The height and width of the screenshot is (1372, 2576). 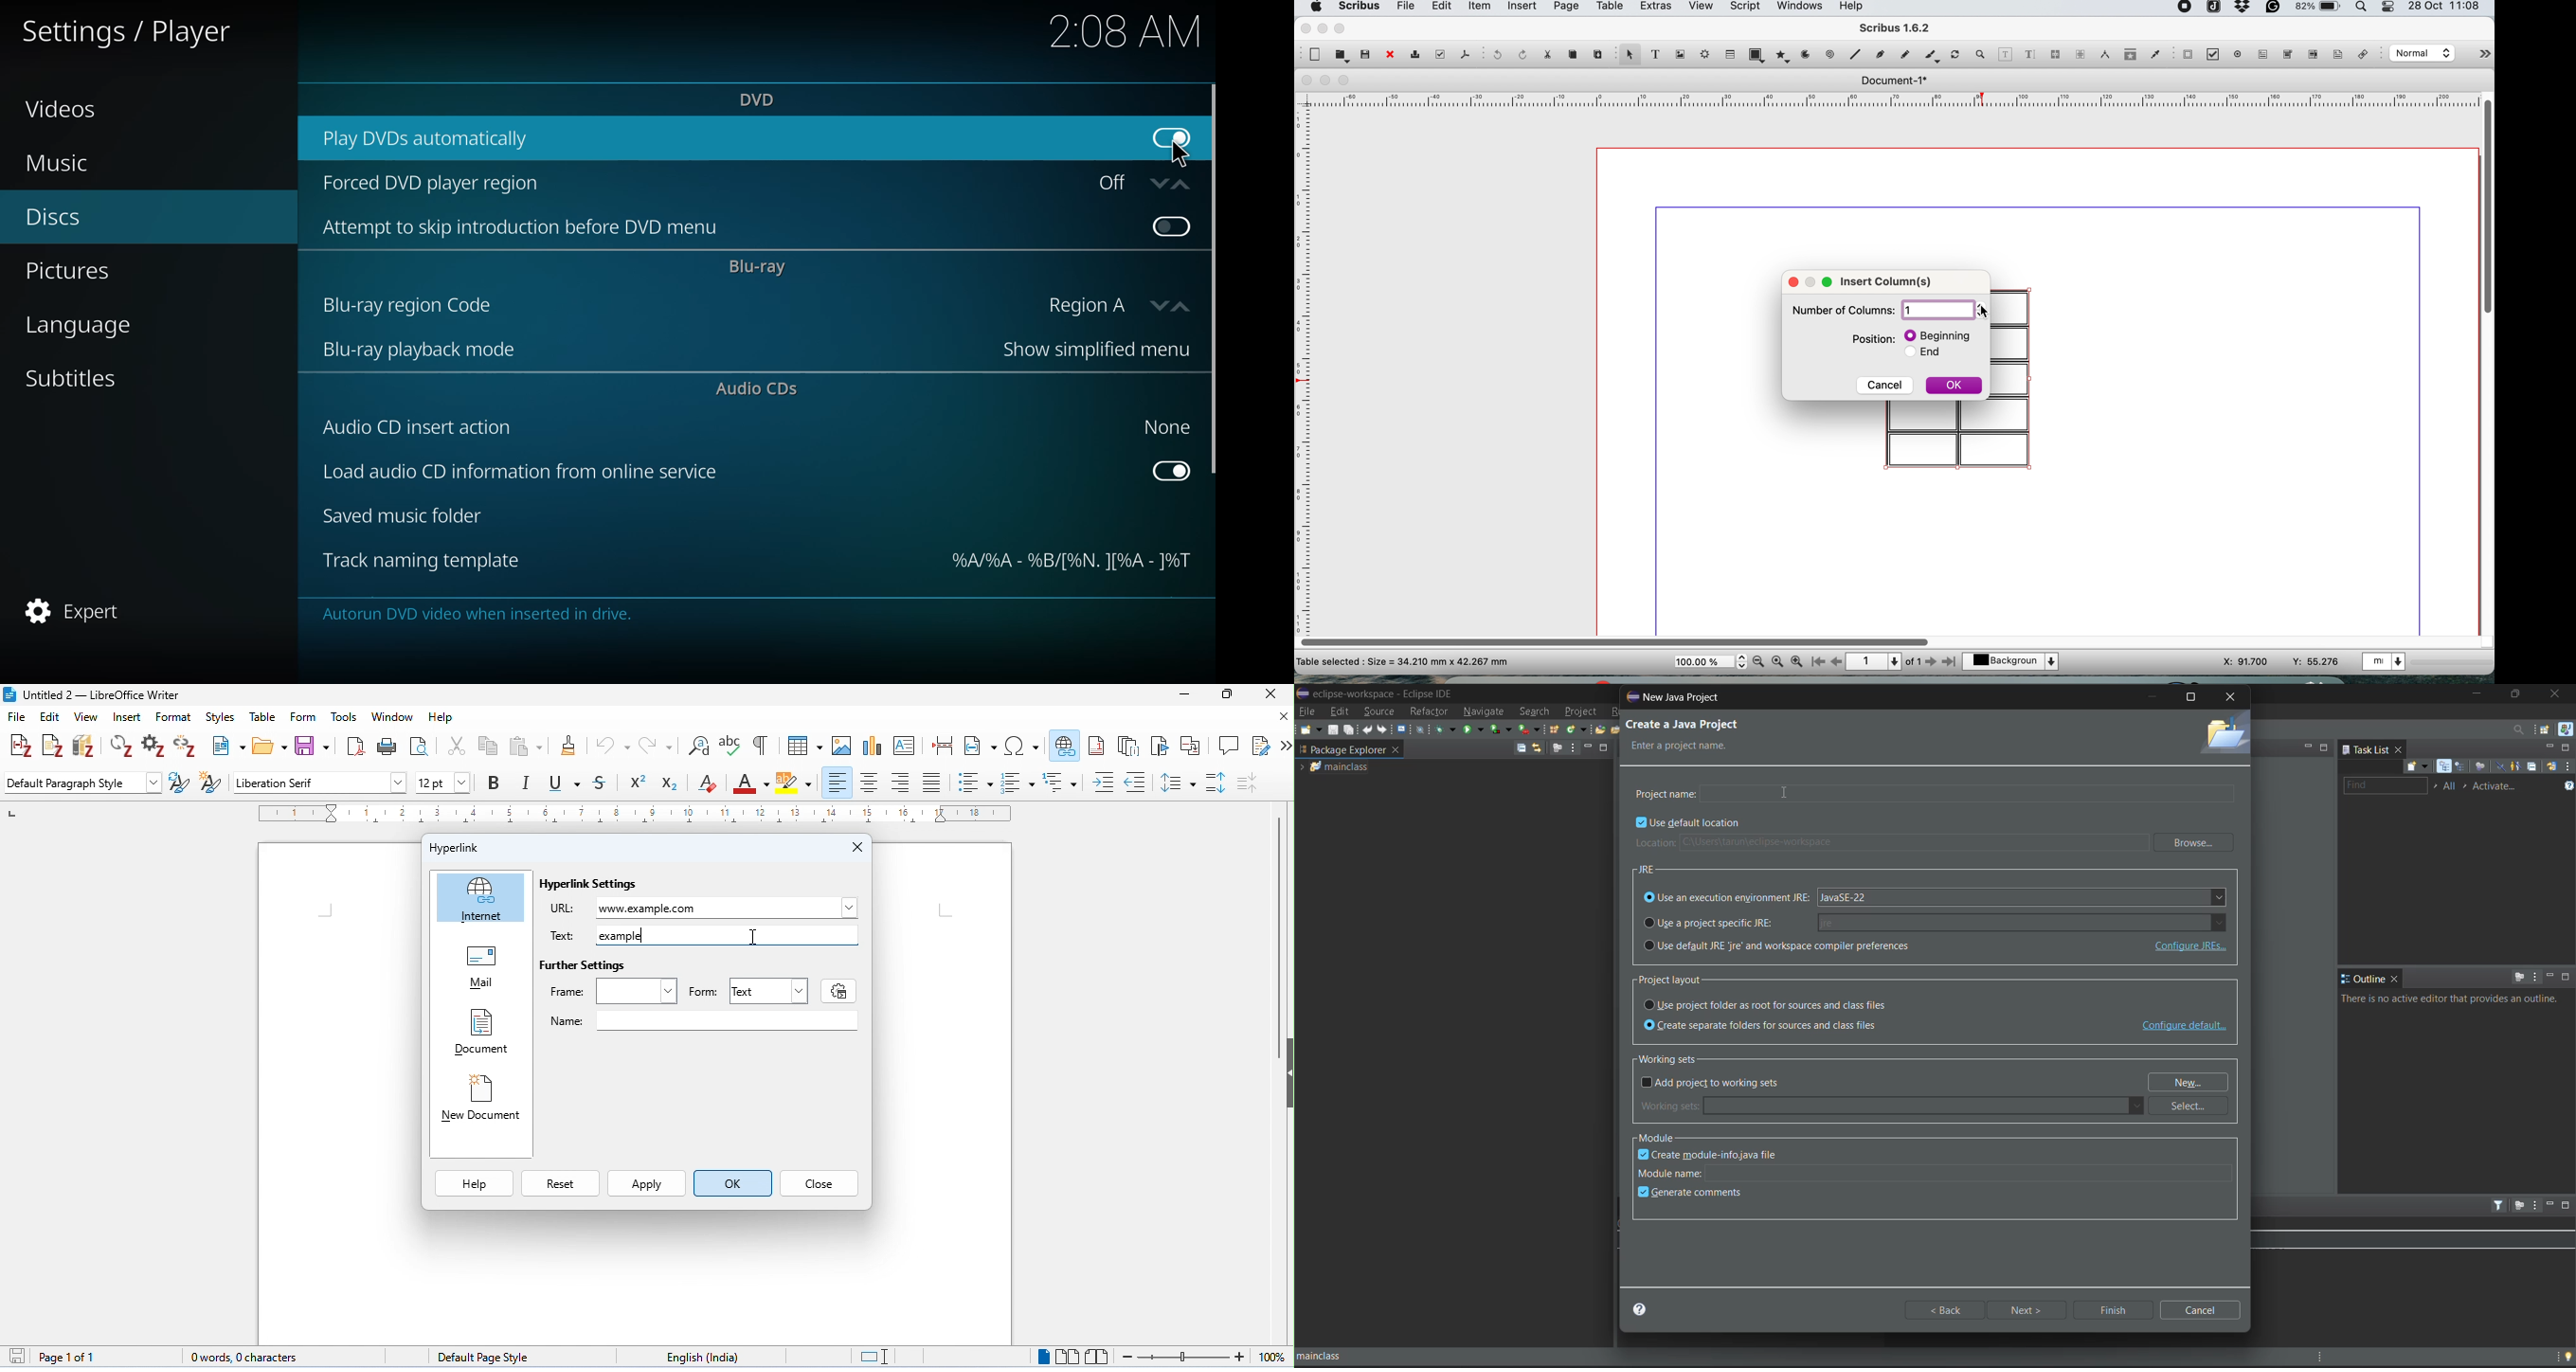 What do you see at coordinates (613, 746) in the screenshot?
I see `undo` at bounding box center [613, 746].